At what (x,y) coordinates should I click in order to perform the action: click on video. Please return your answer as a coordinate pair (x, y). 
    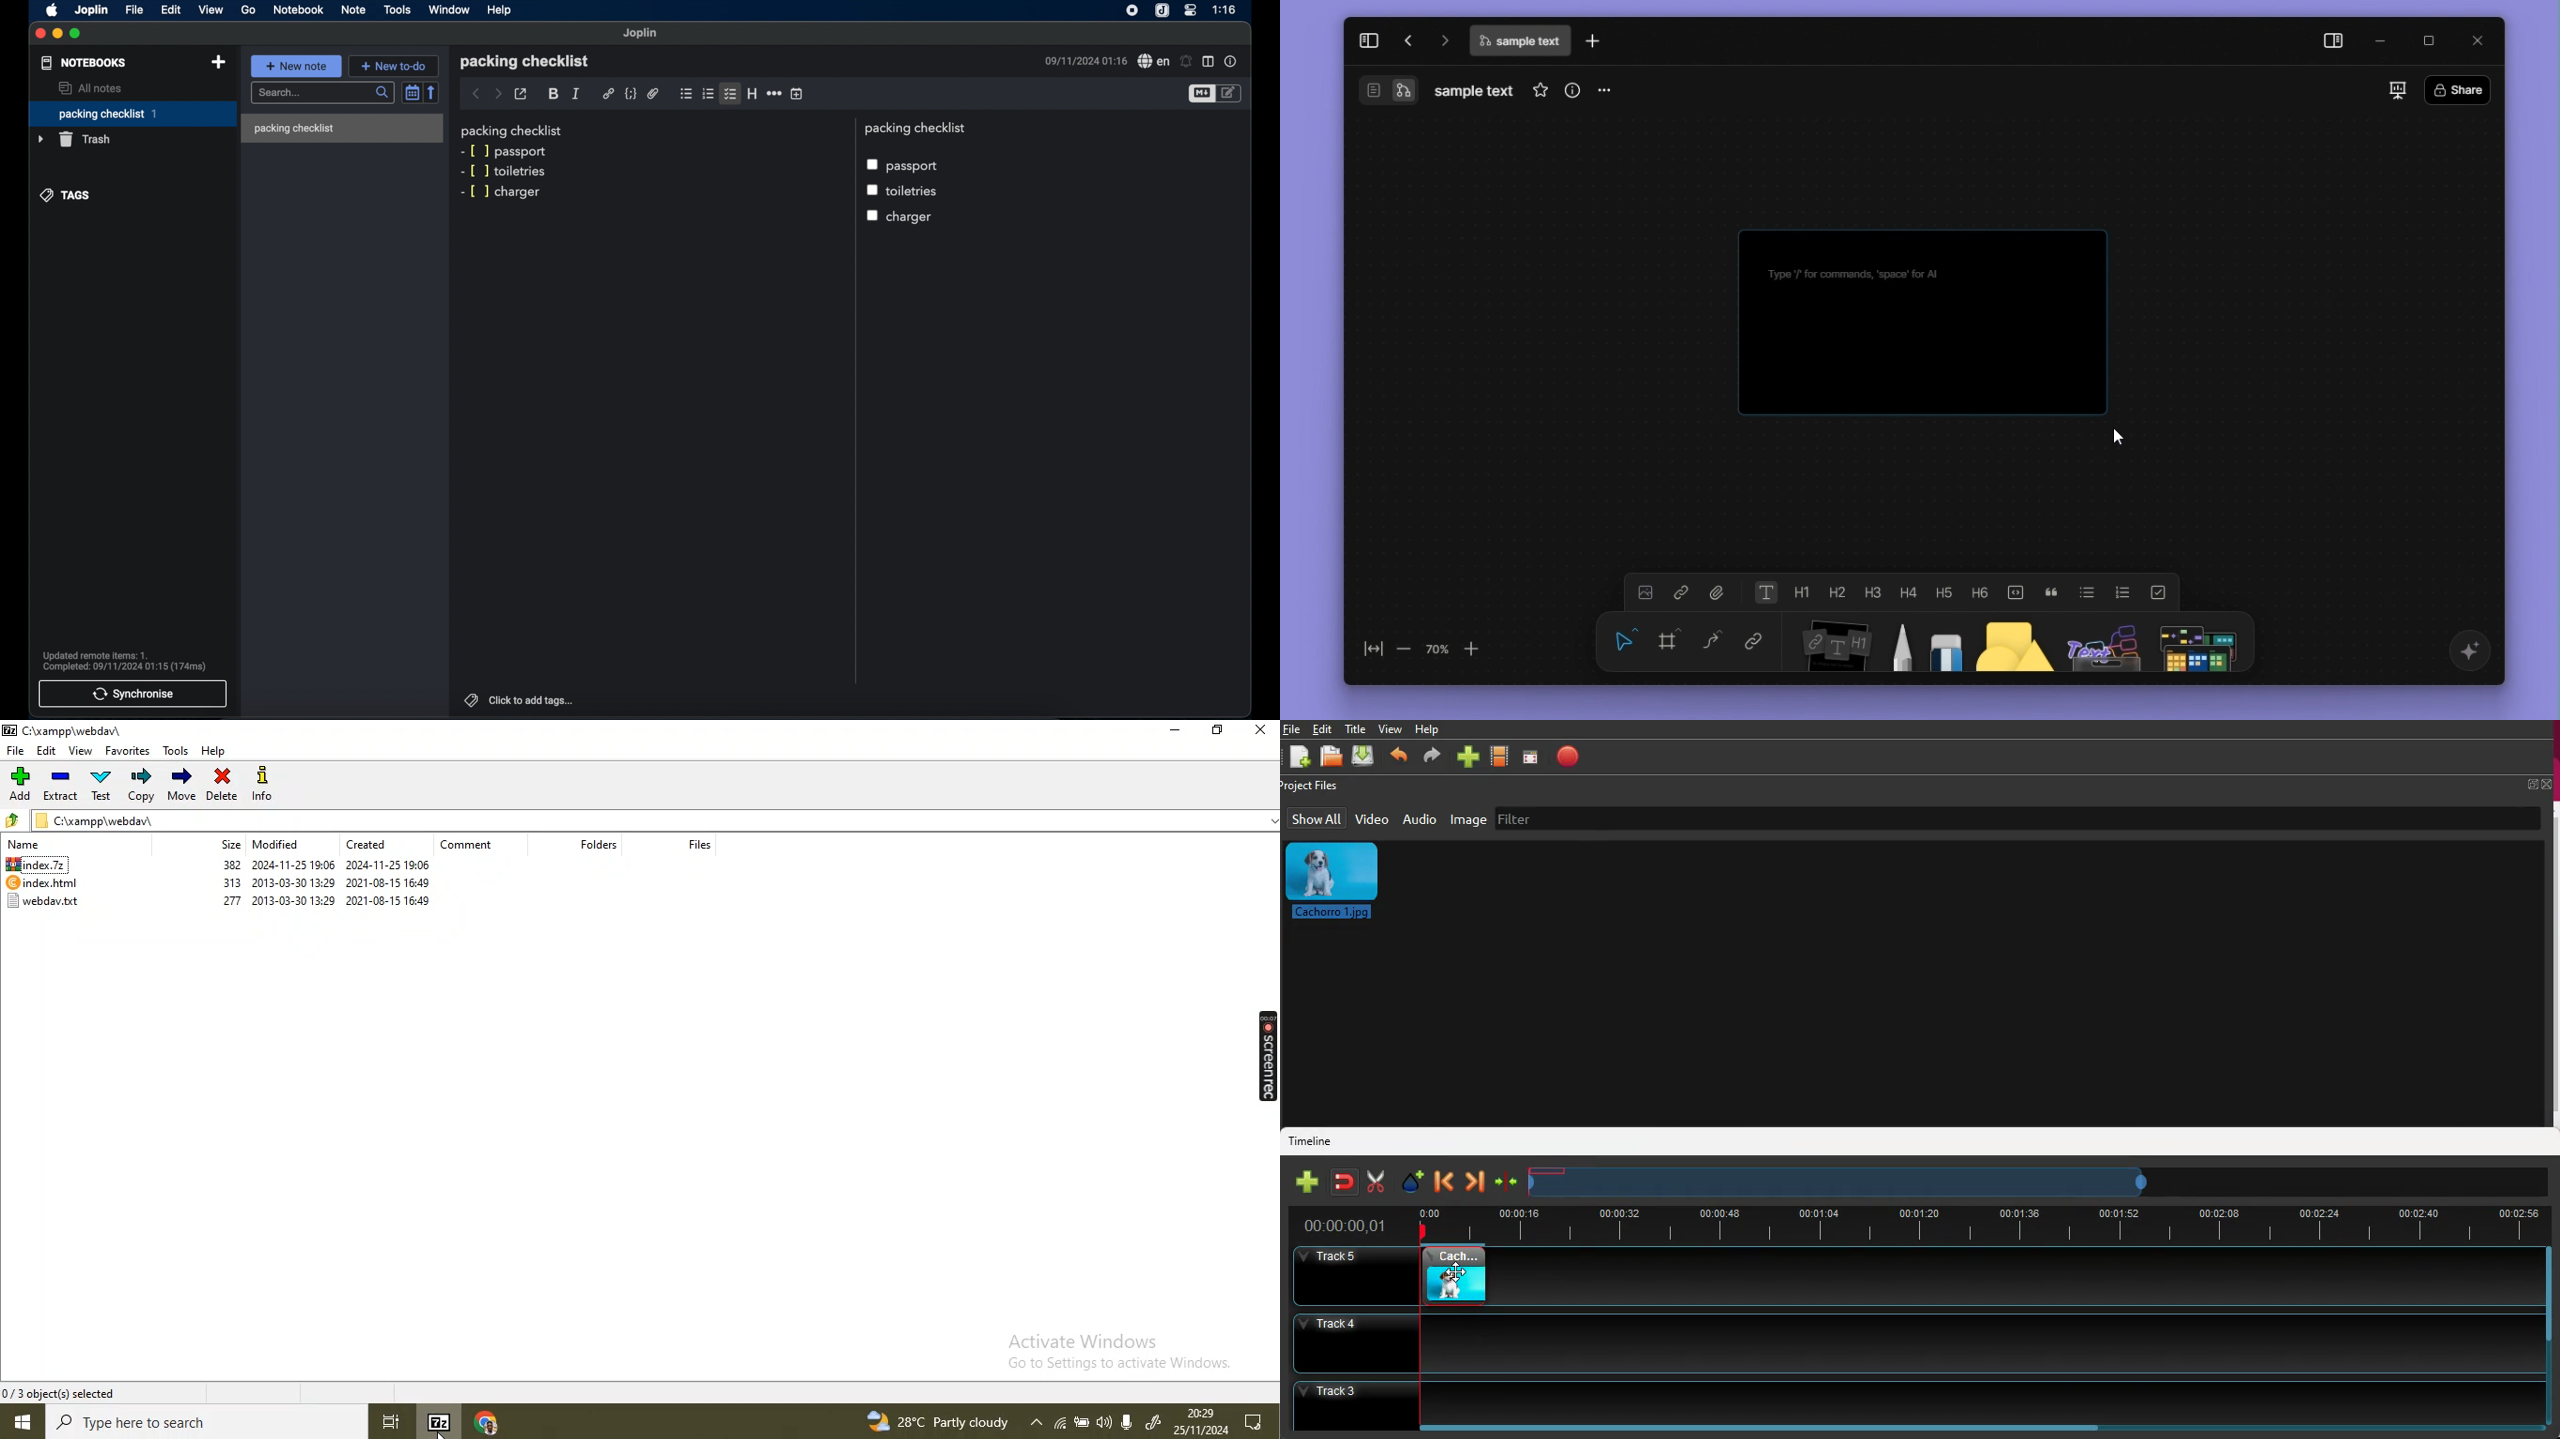
    Looking at the image, I should click on (1373, 818).